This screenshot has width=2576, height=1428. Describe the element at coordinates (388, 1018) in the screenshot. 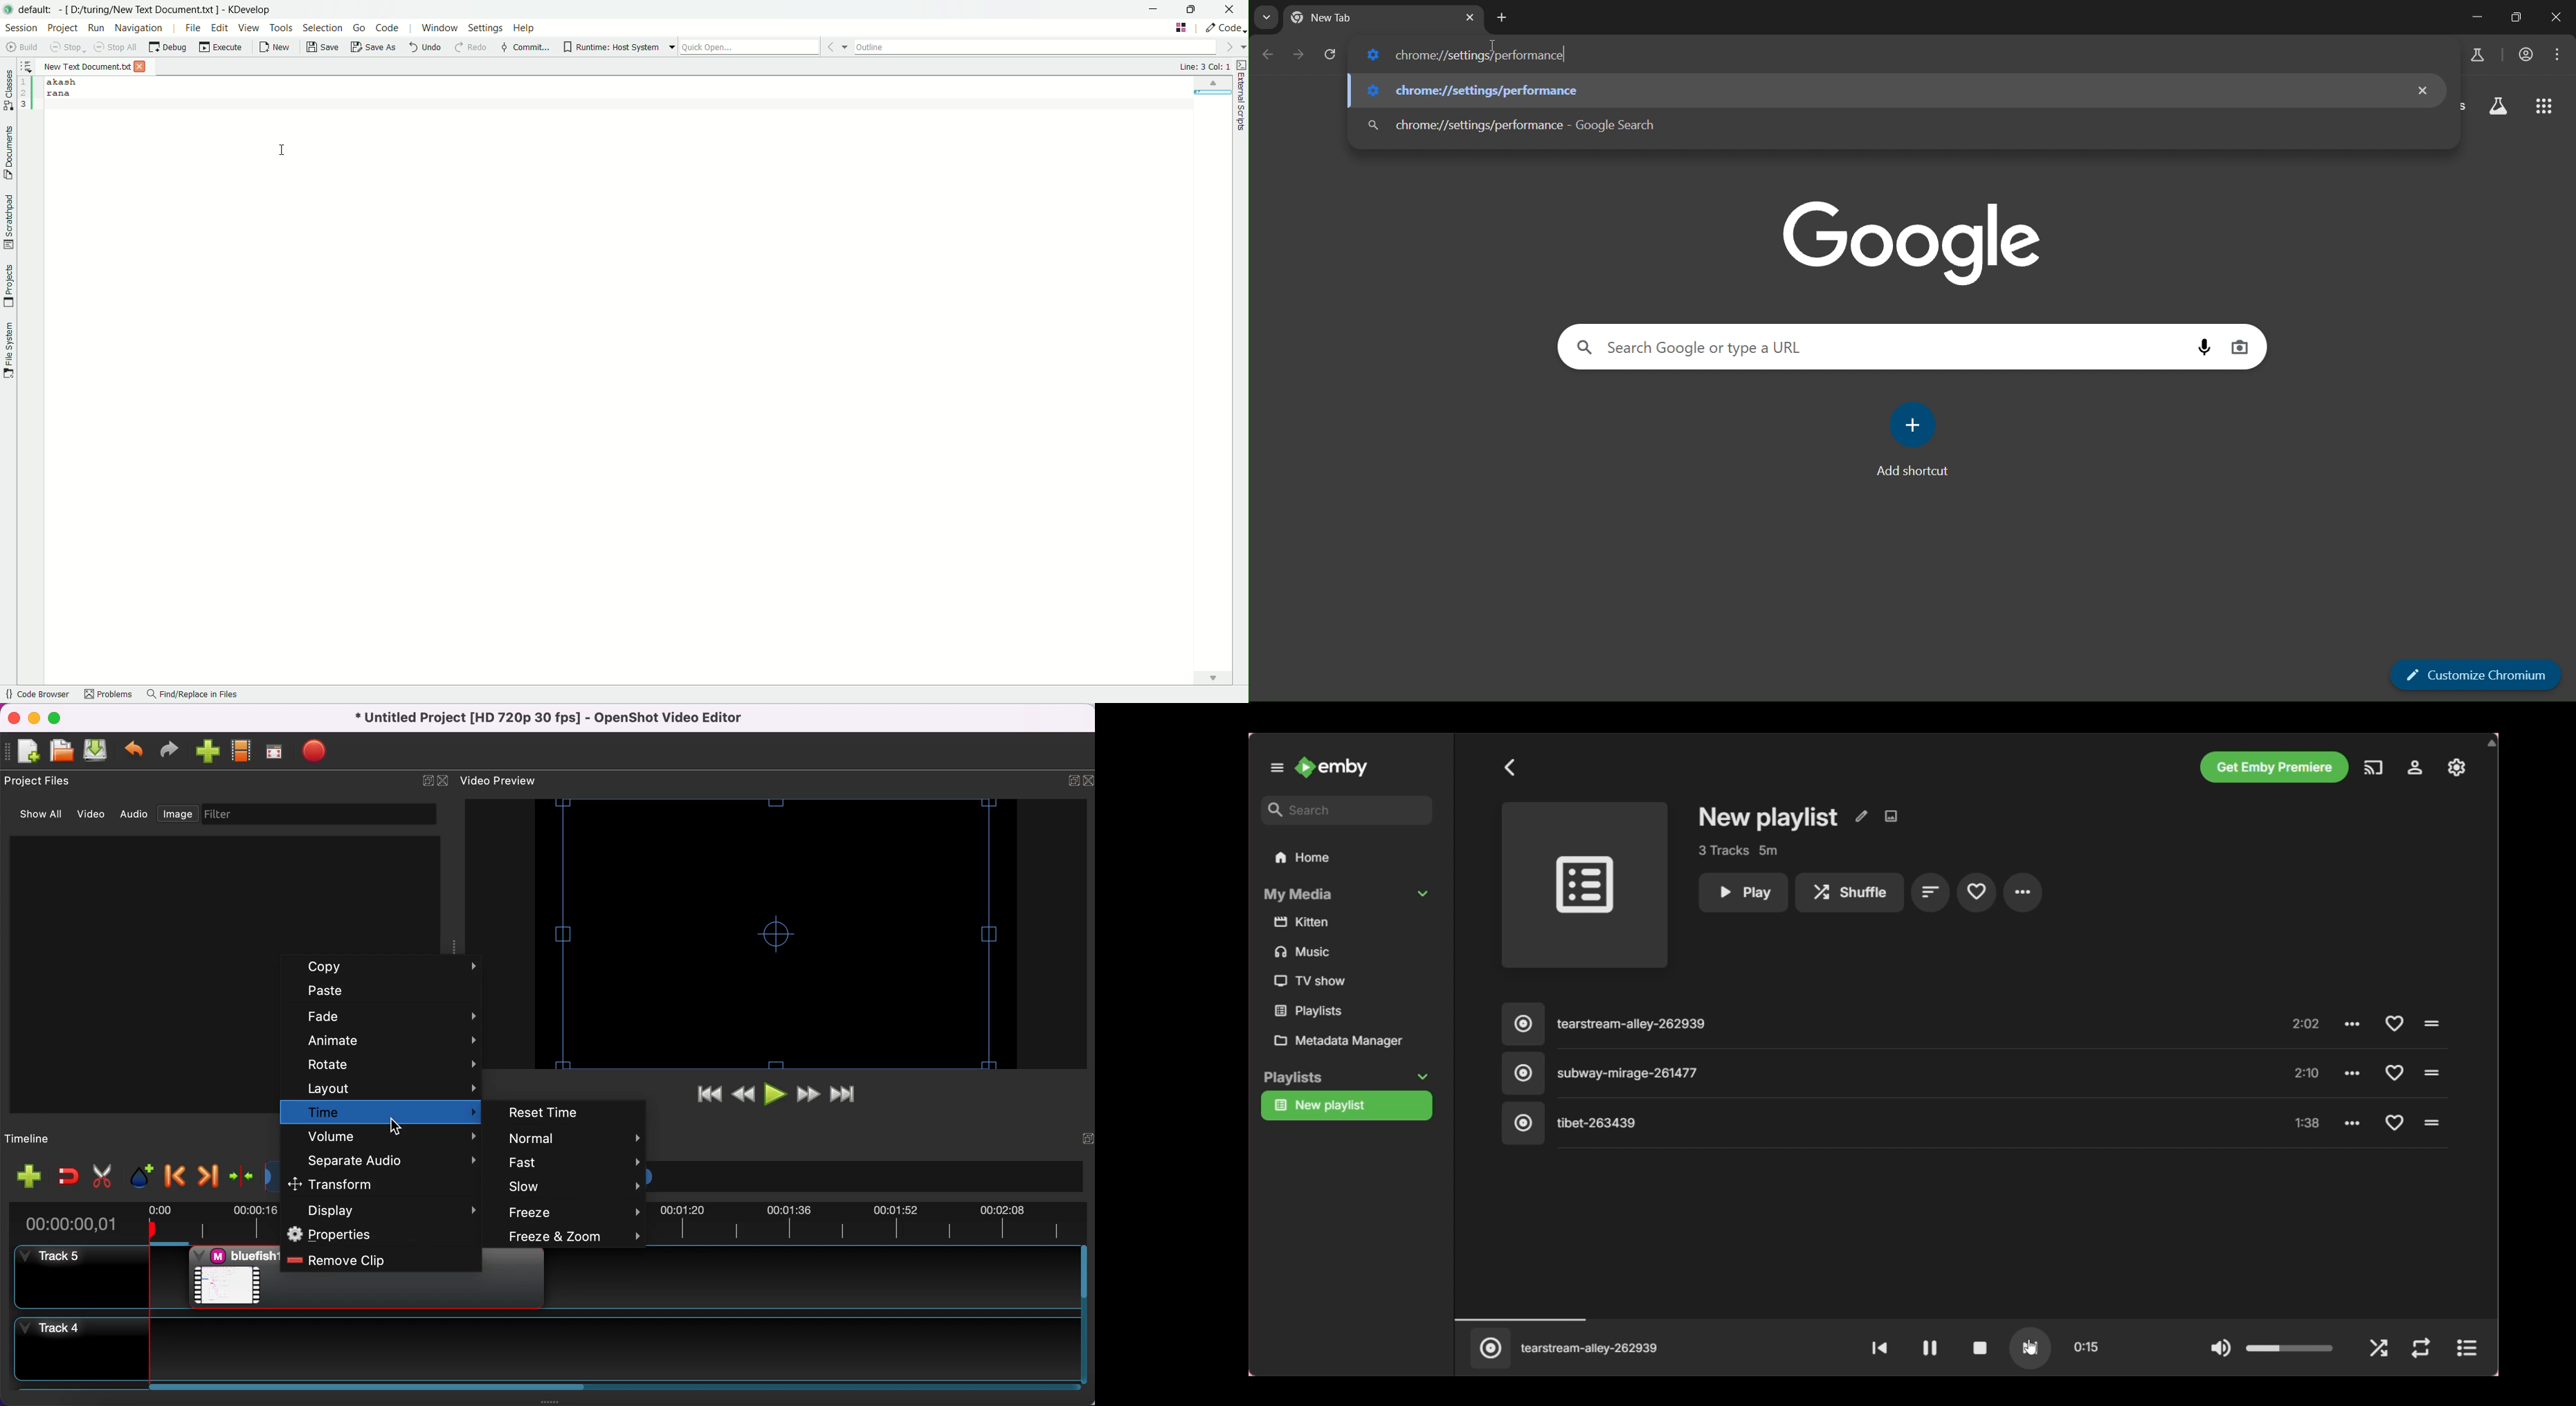

I see `fade` at that location.